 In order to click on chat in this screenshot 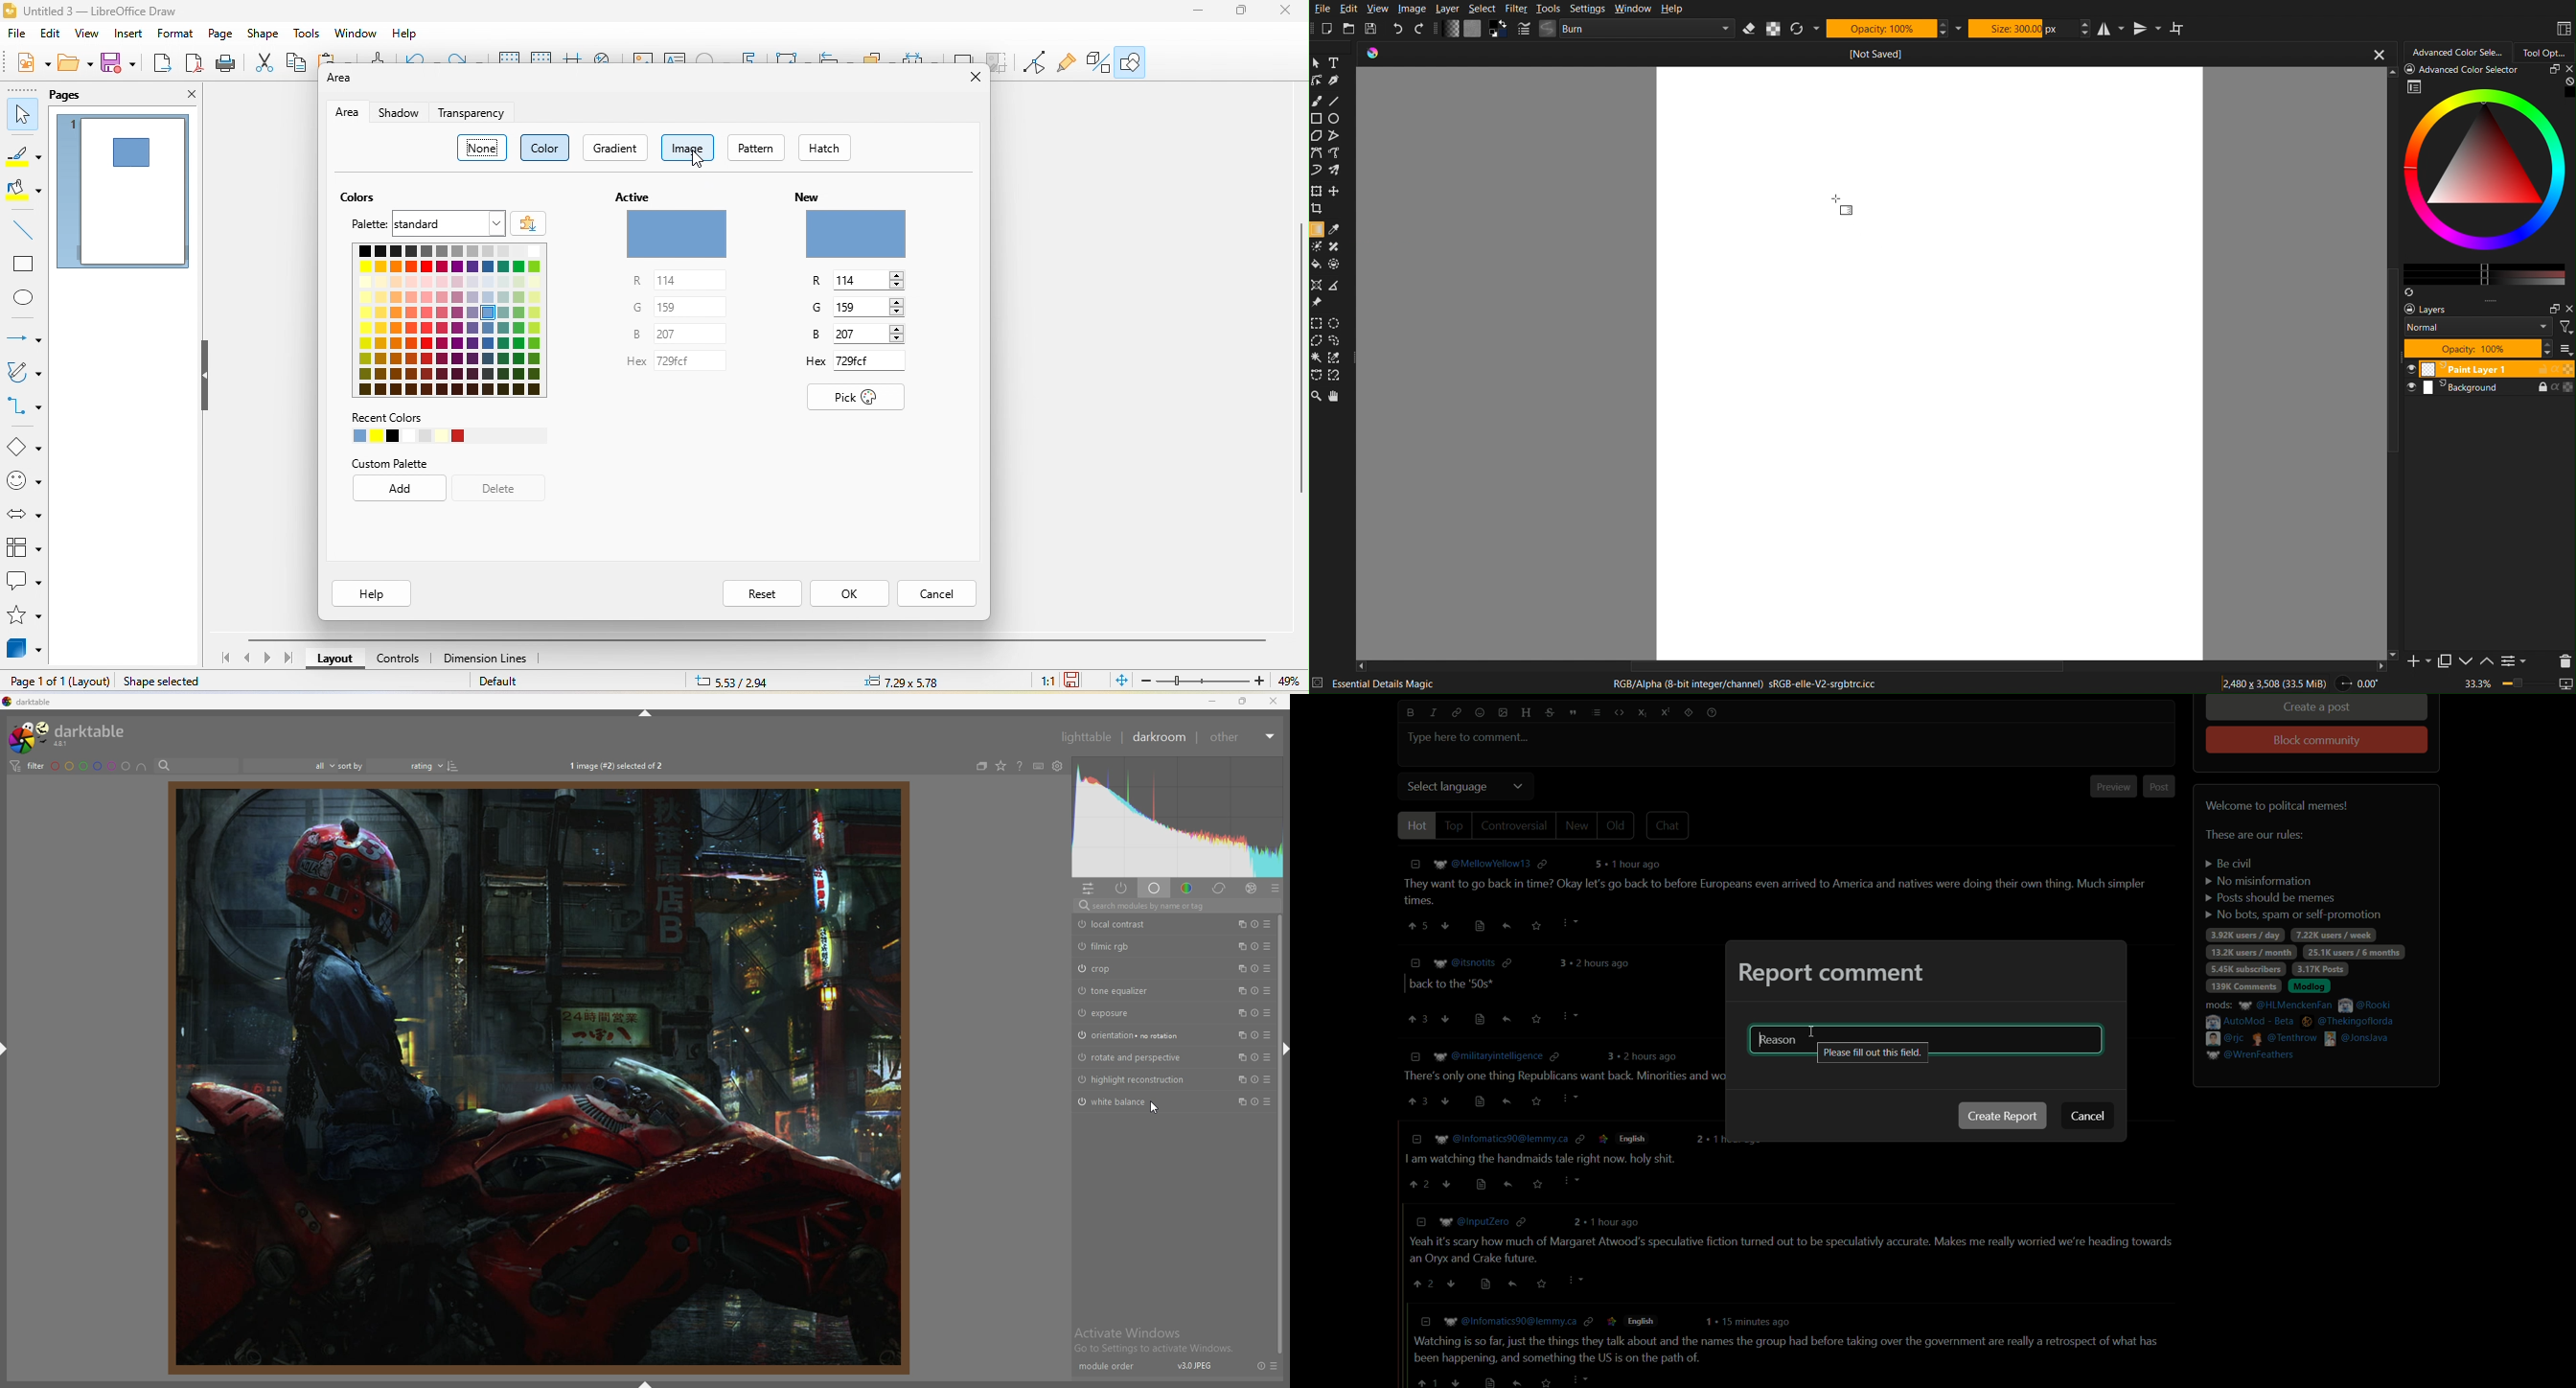, I will do `click(1668, 825)`.